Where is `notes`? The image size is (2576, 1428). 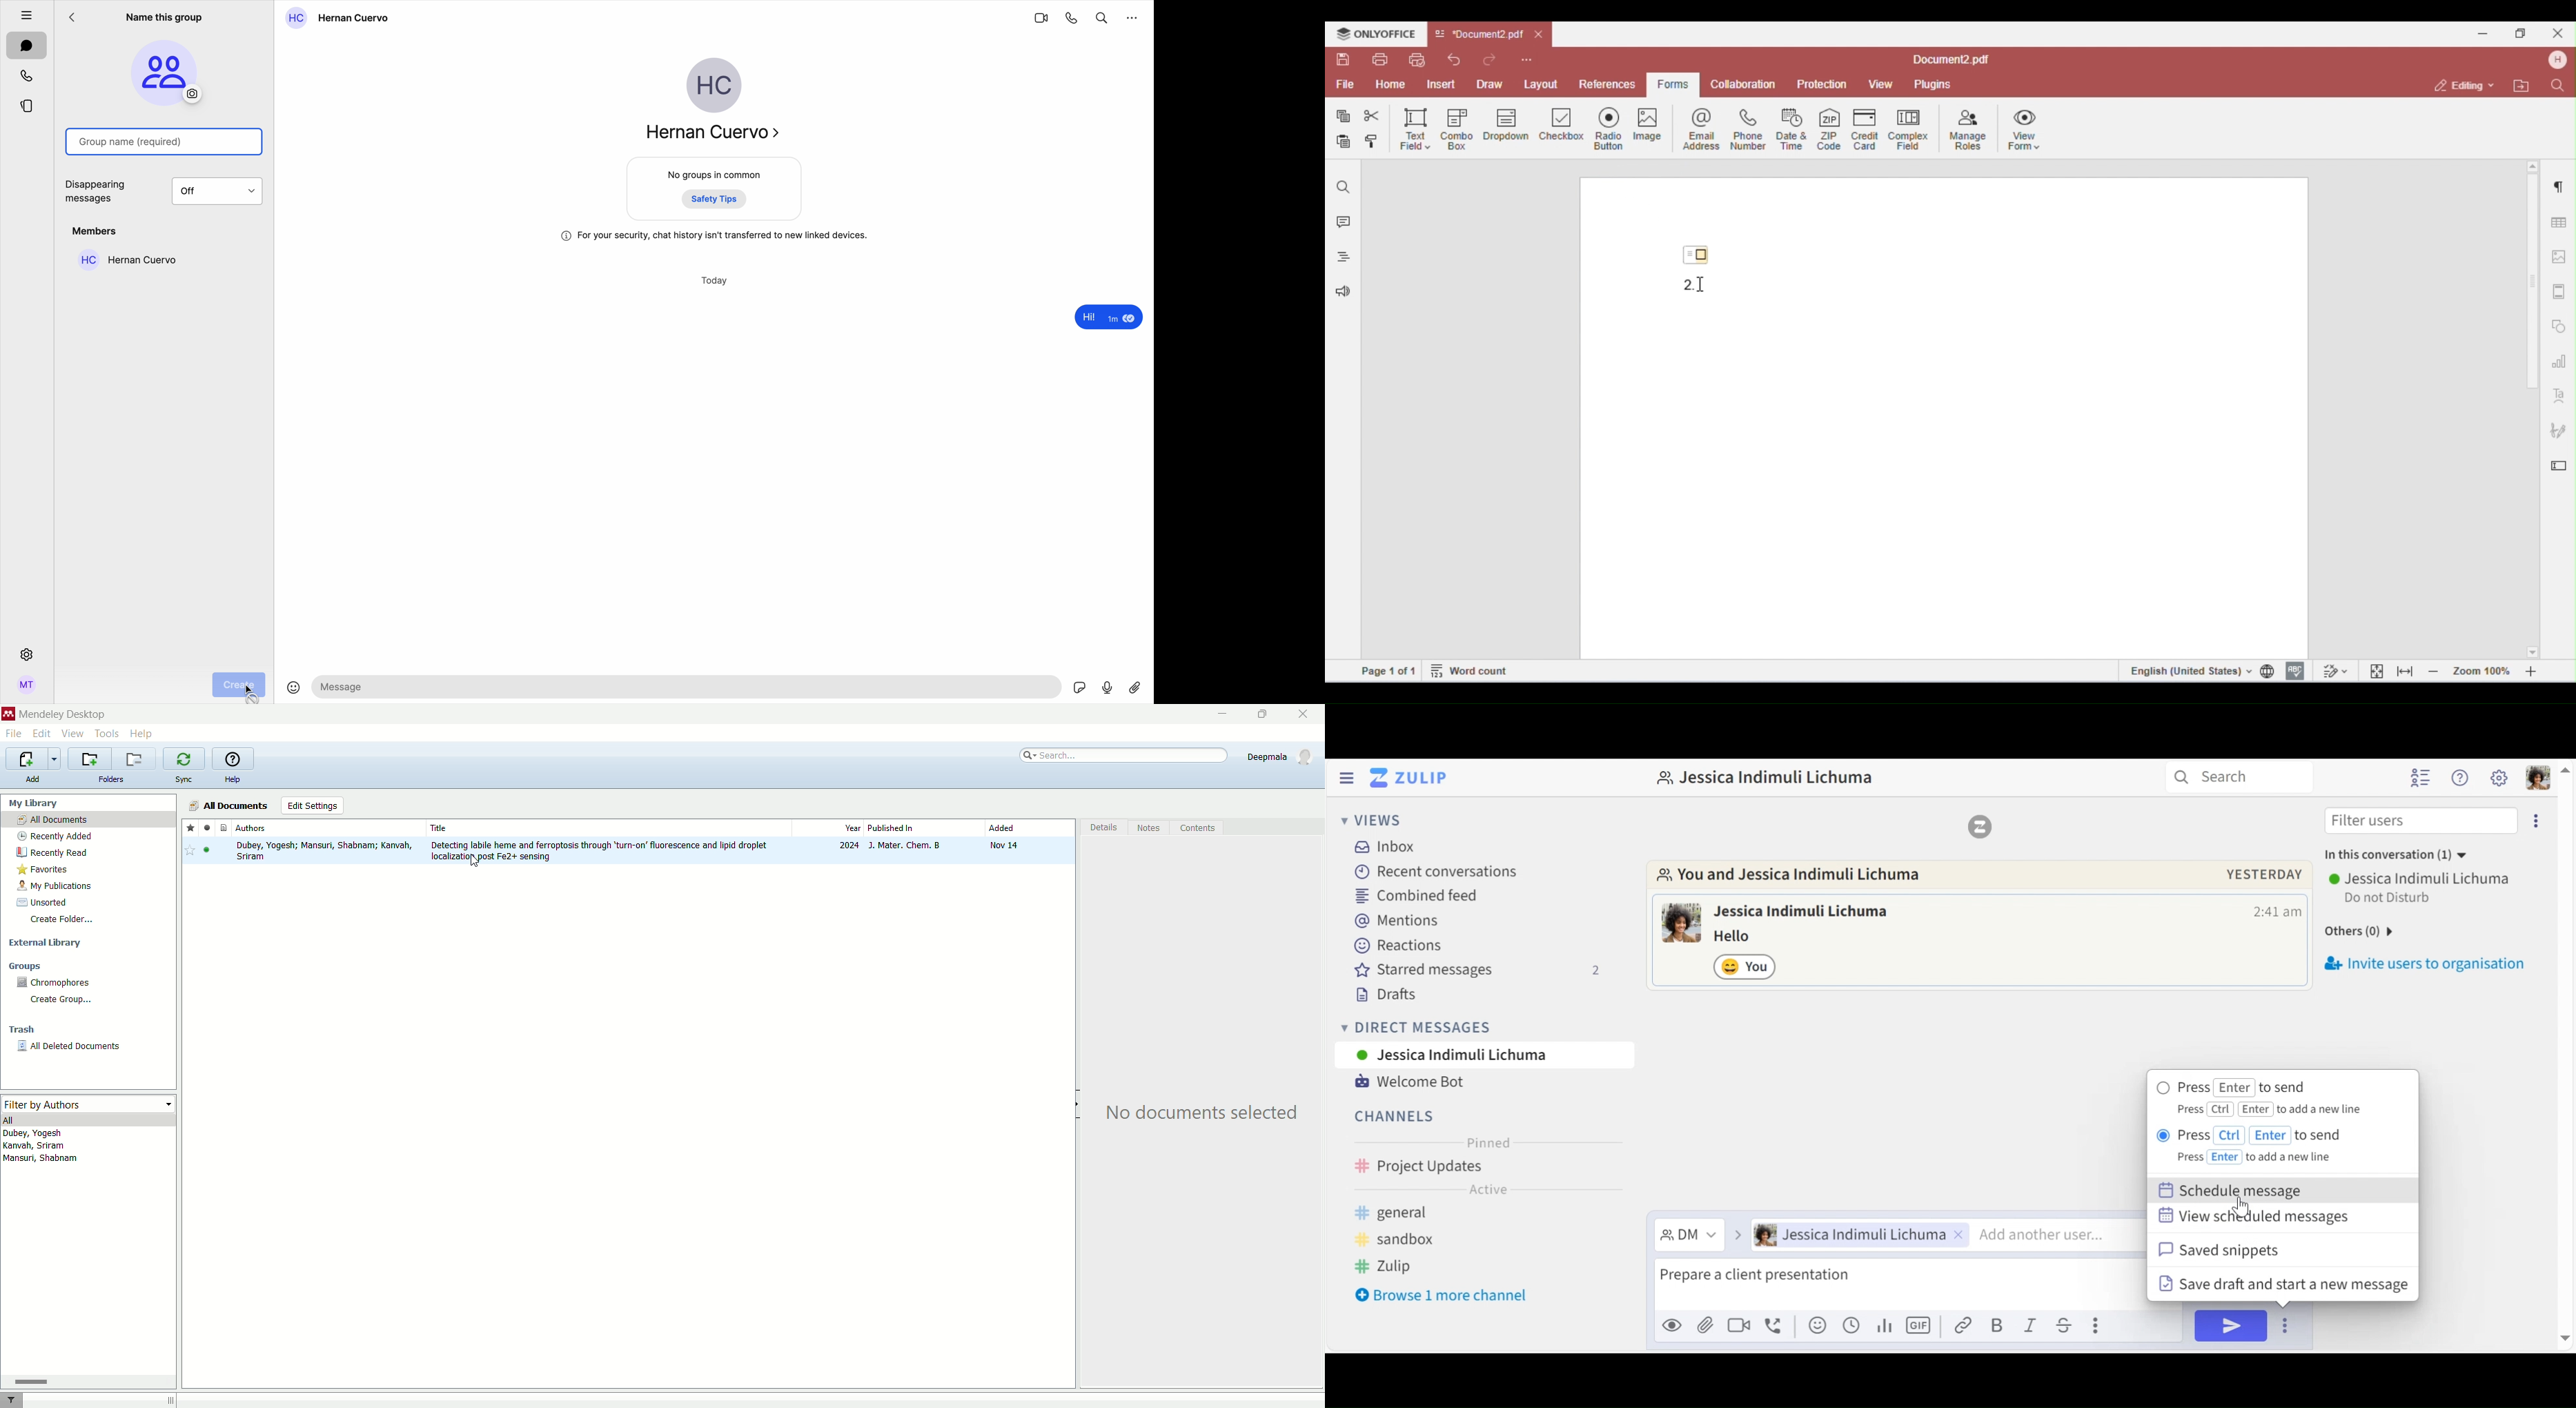 notes is located at coordinates (1152, 828).